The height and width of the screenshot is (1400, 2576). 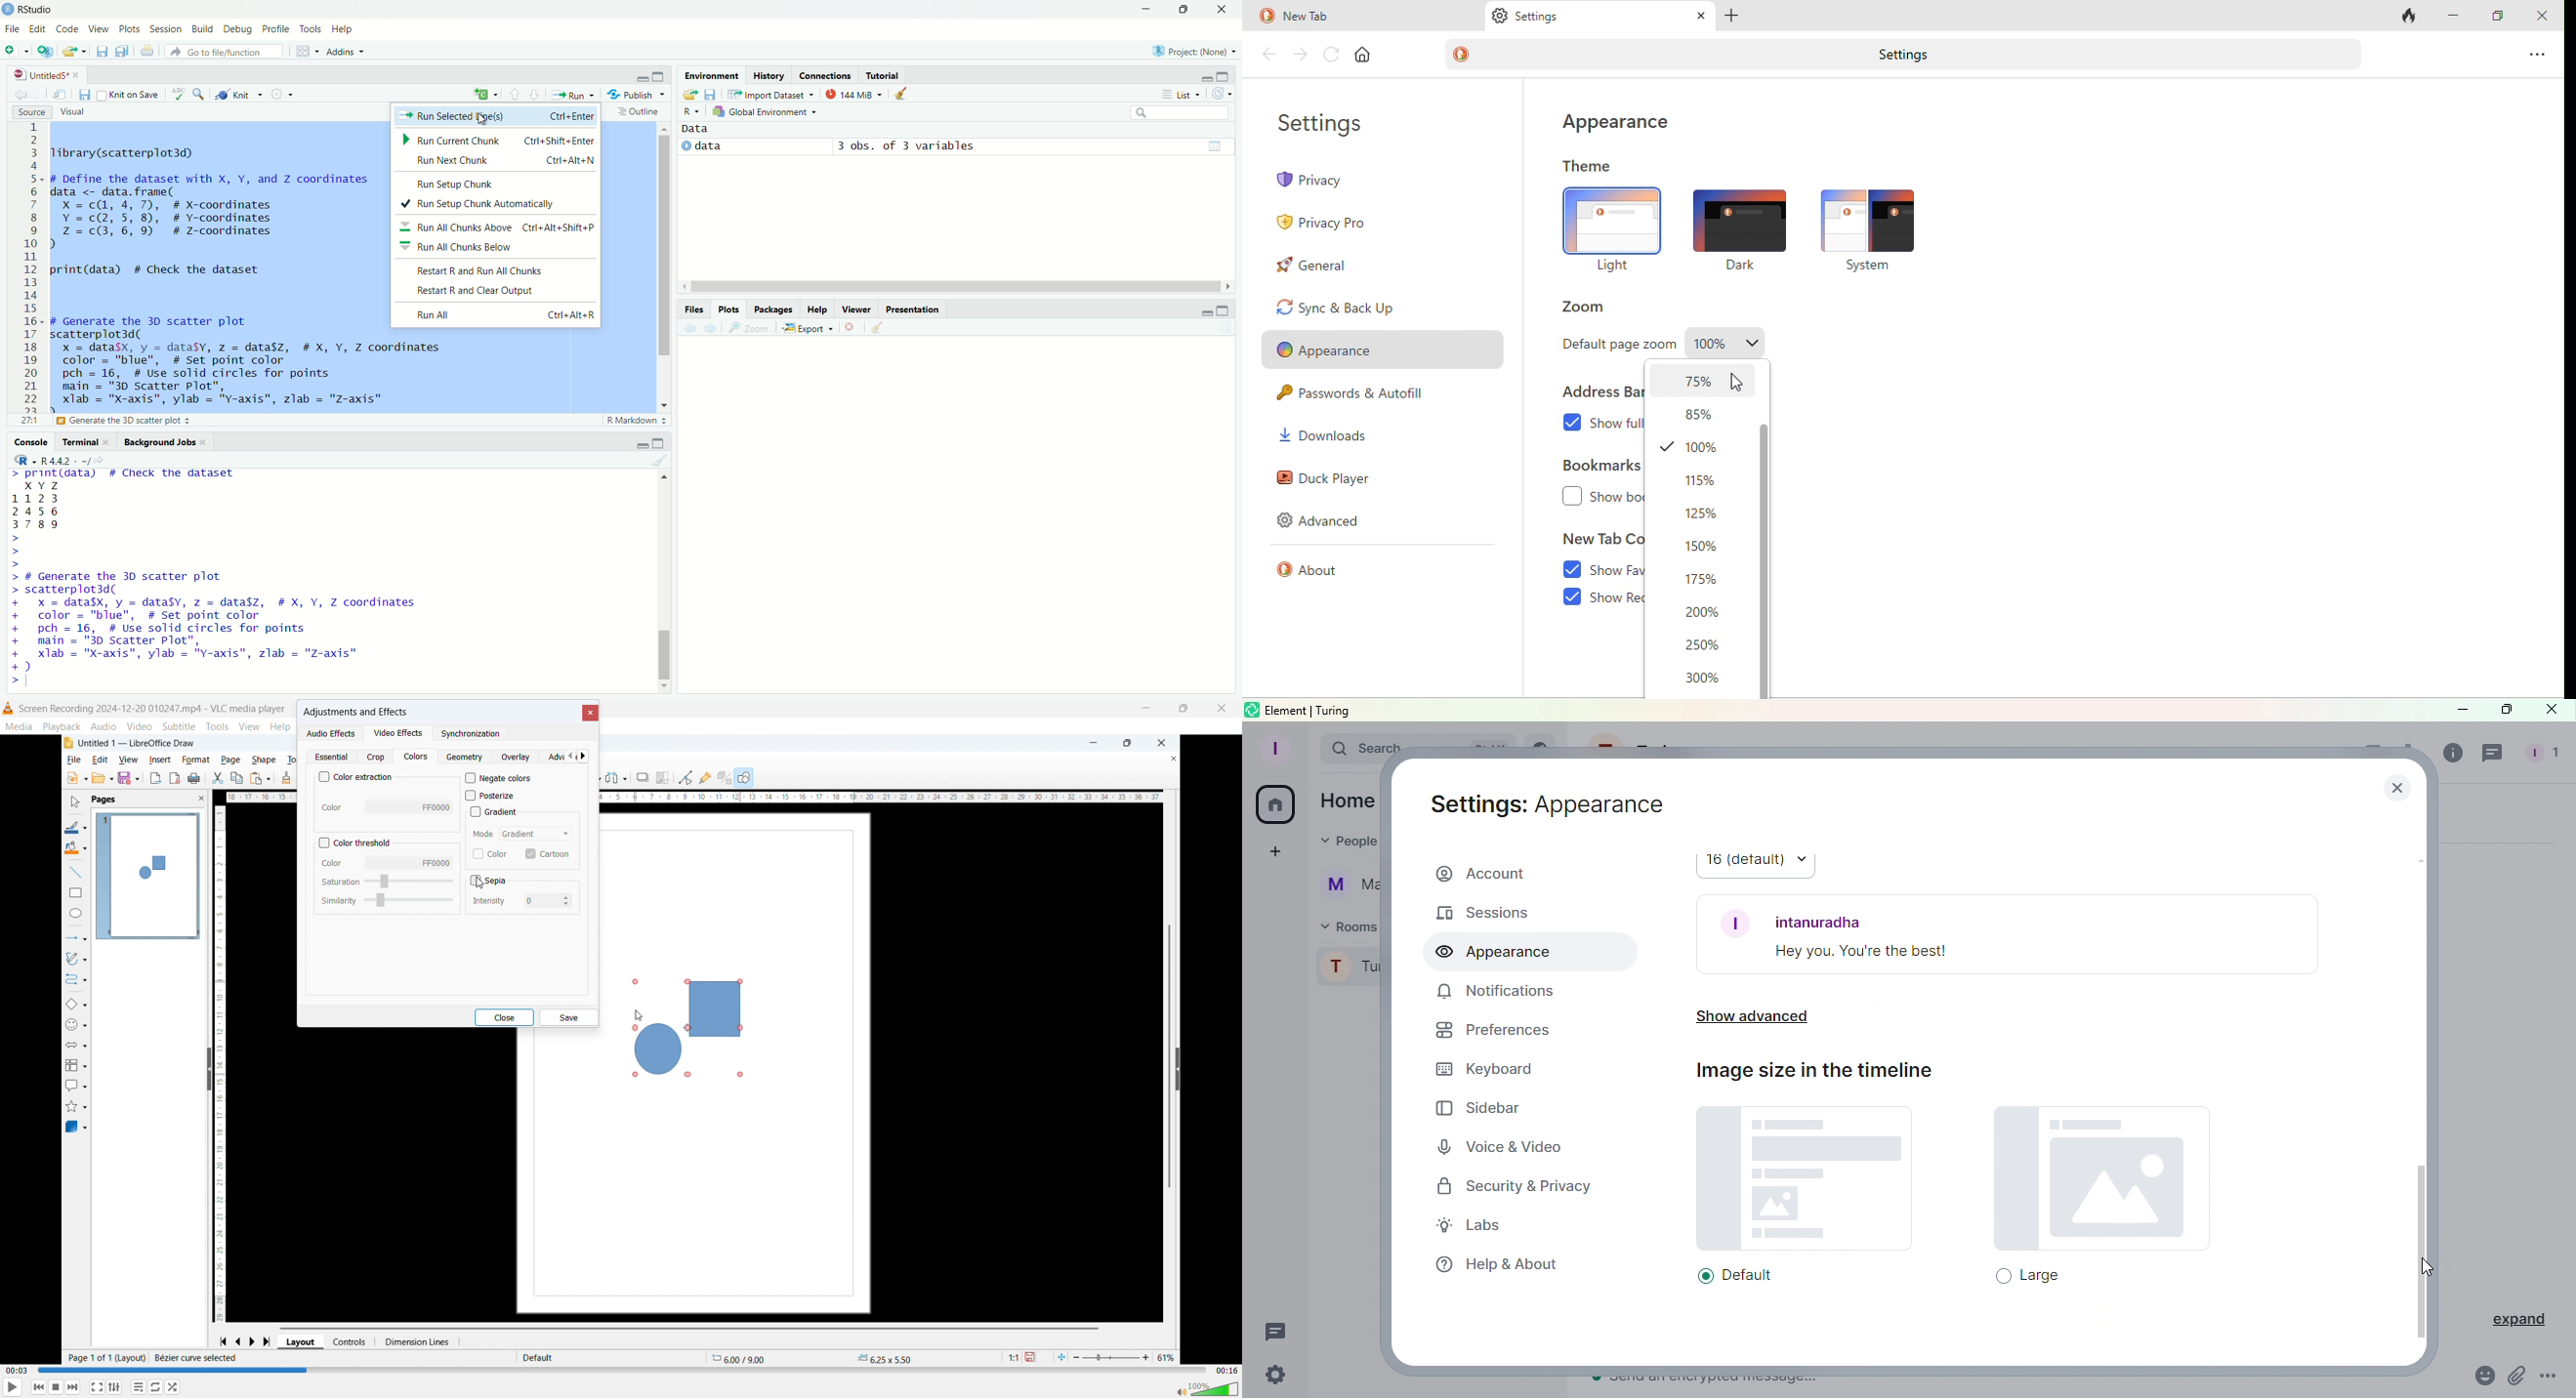 What do you see at coordinates (683, 147) in the screenshot?
I see `play` at bounding box center [683, 147].